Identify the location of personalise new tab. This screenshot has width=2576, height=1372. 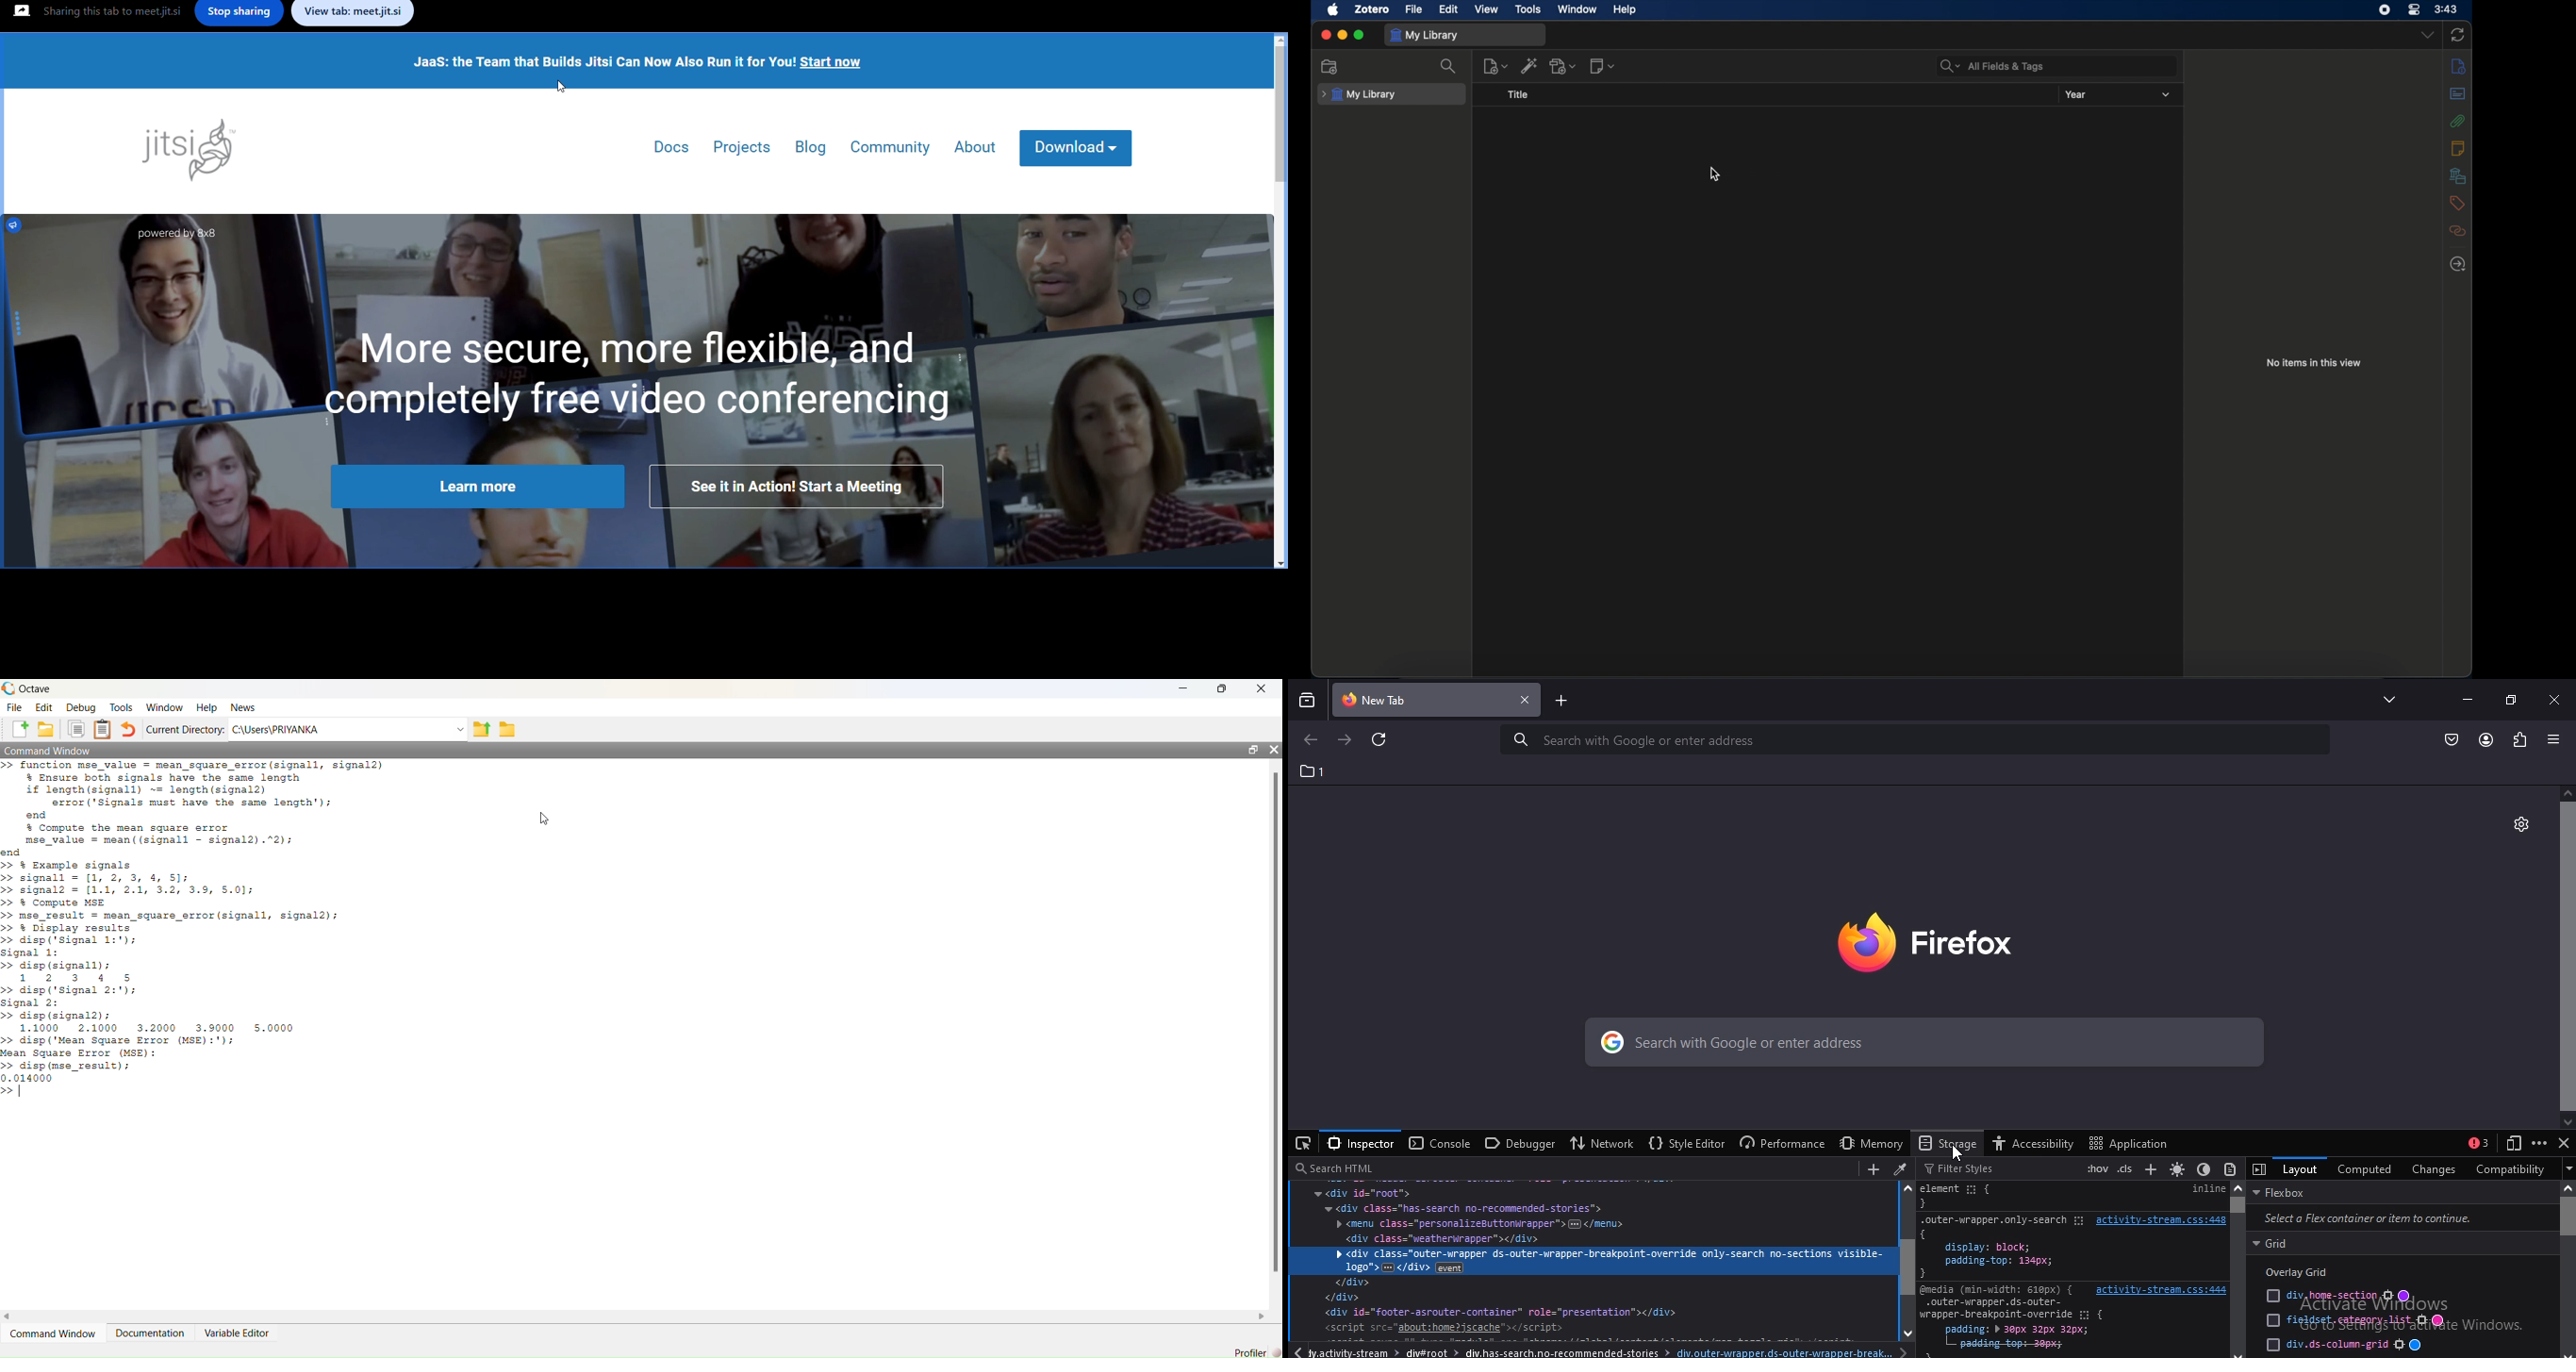
(2520, 822).